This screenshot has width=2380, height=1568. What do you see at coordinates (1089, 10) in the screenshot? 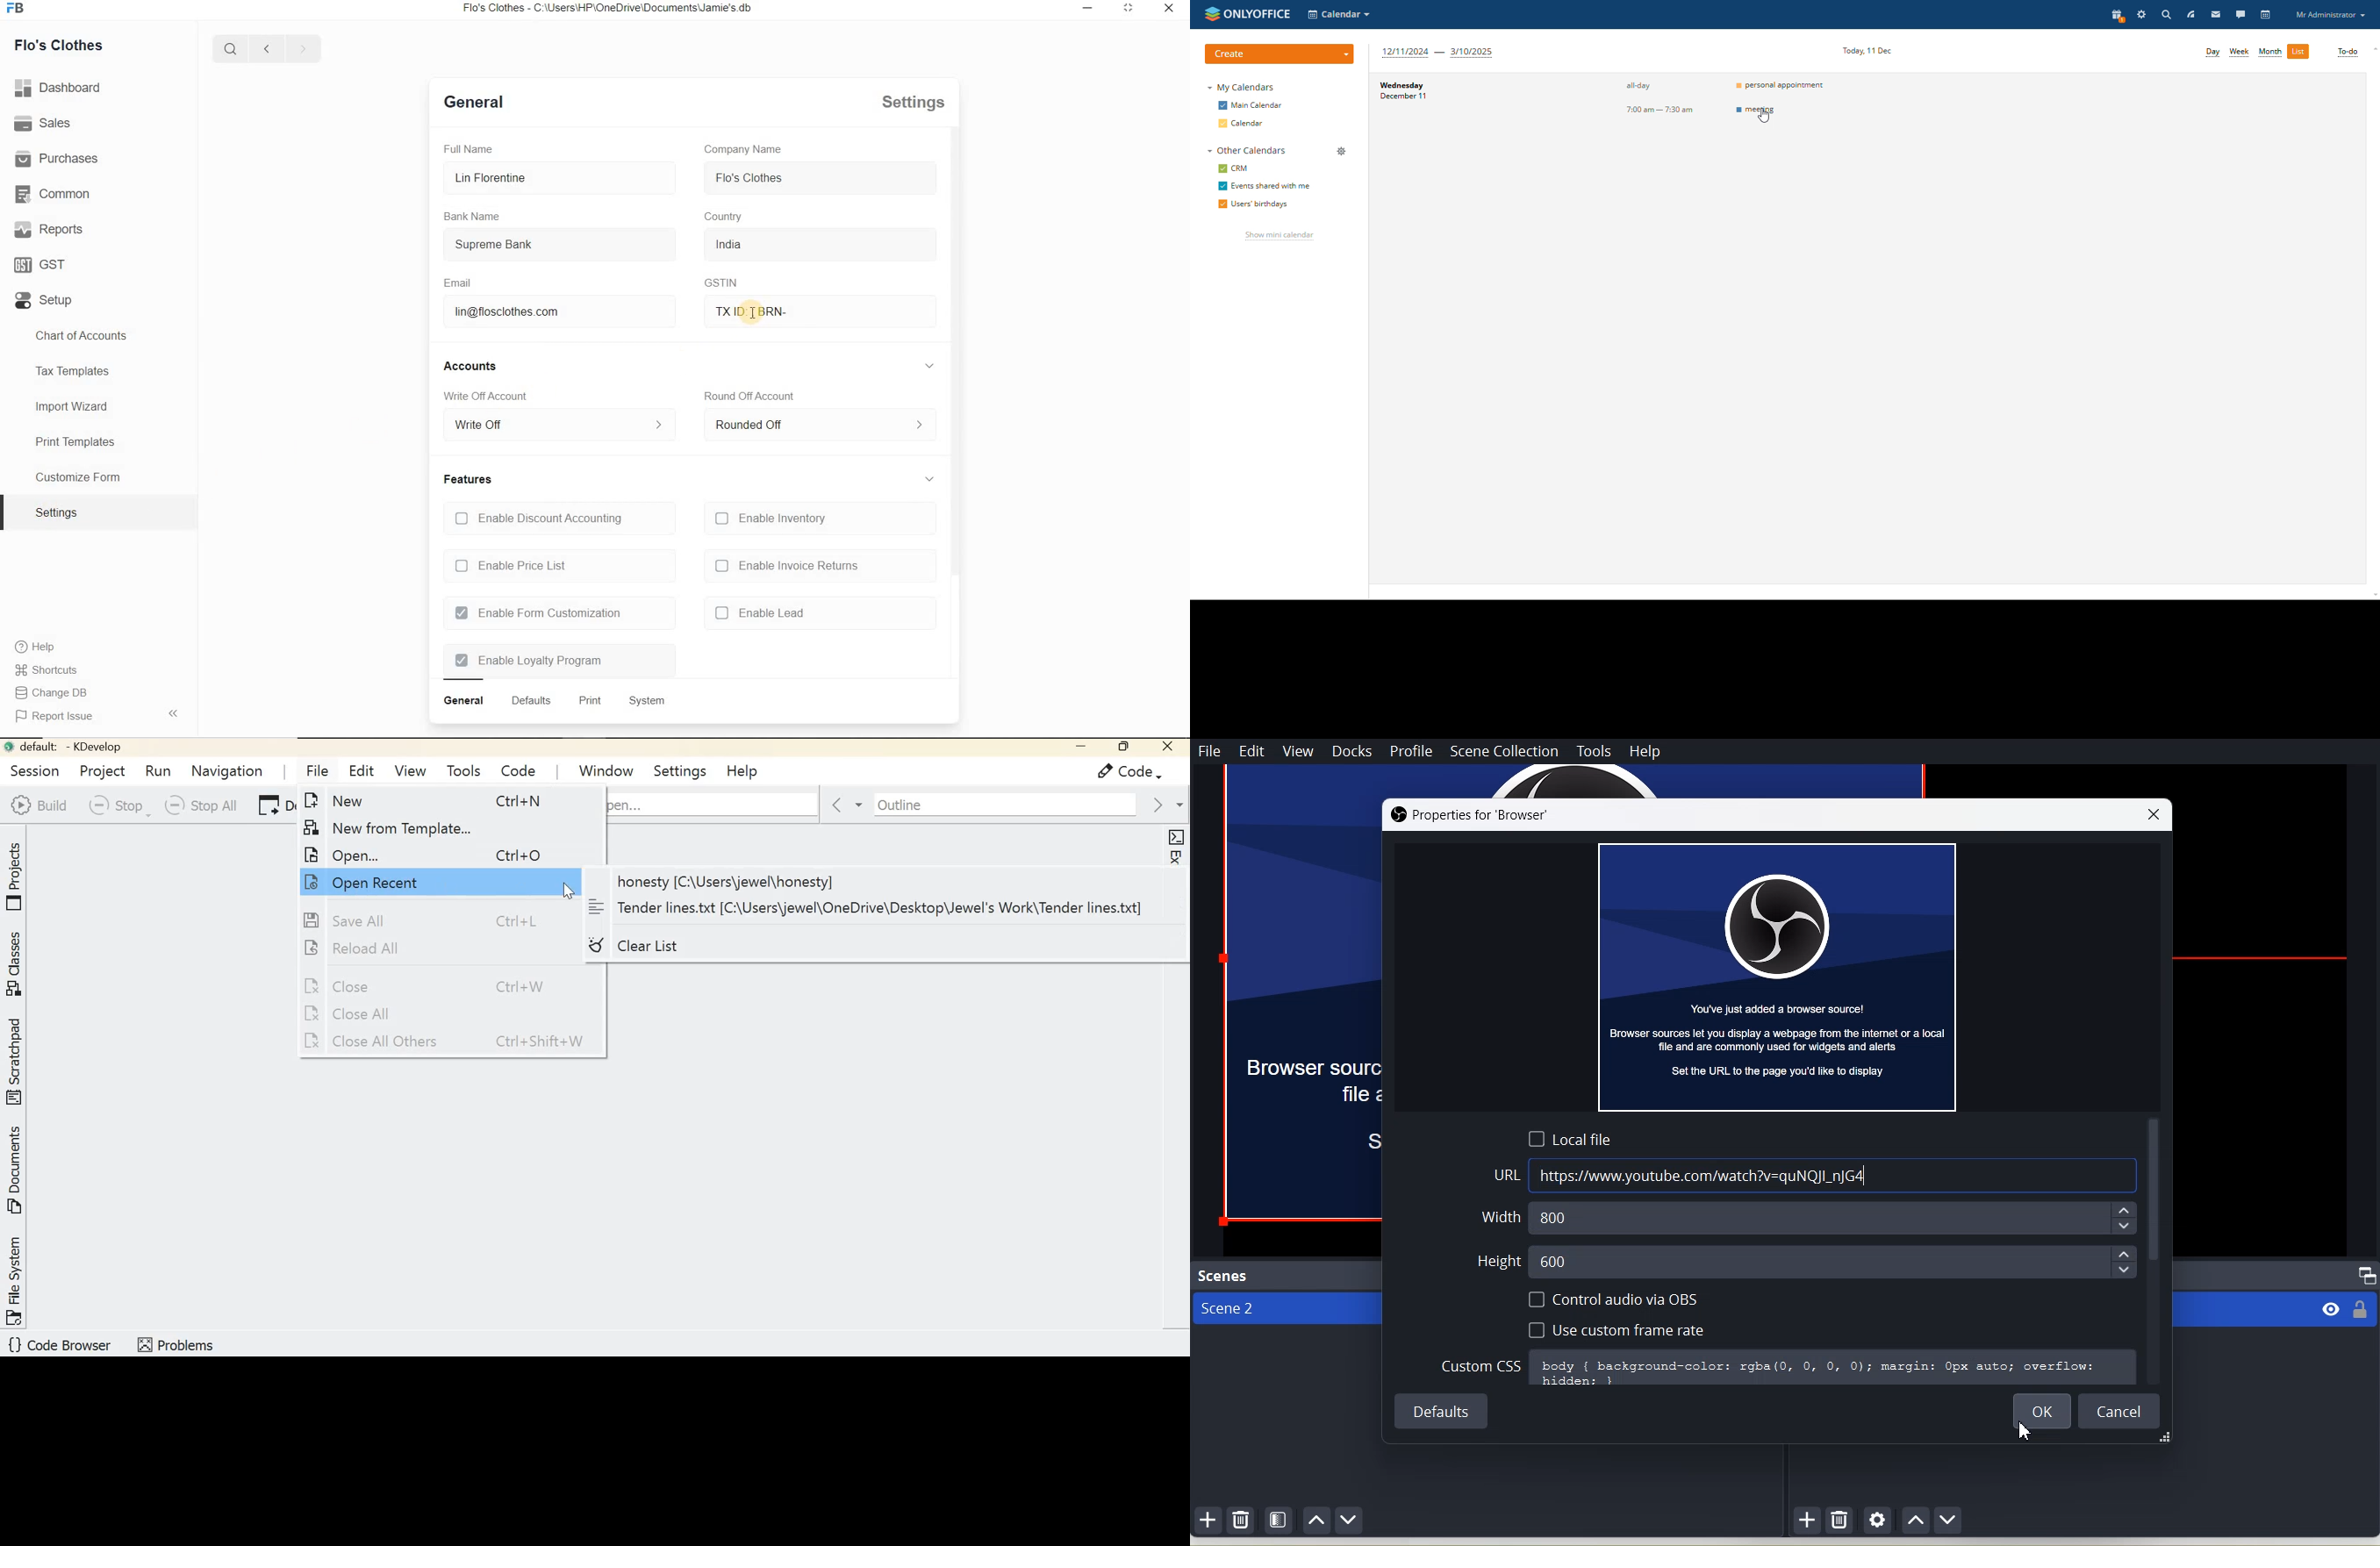
I see `restore` at bounding box center [1089, 10].